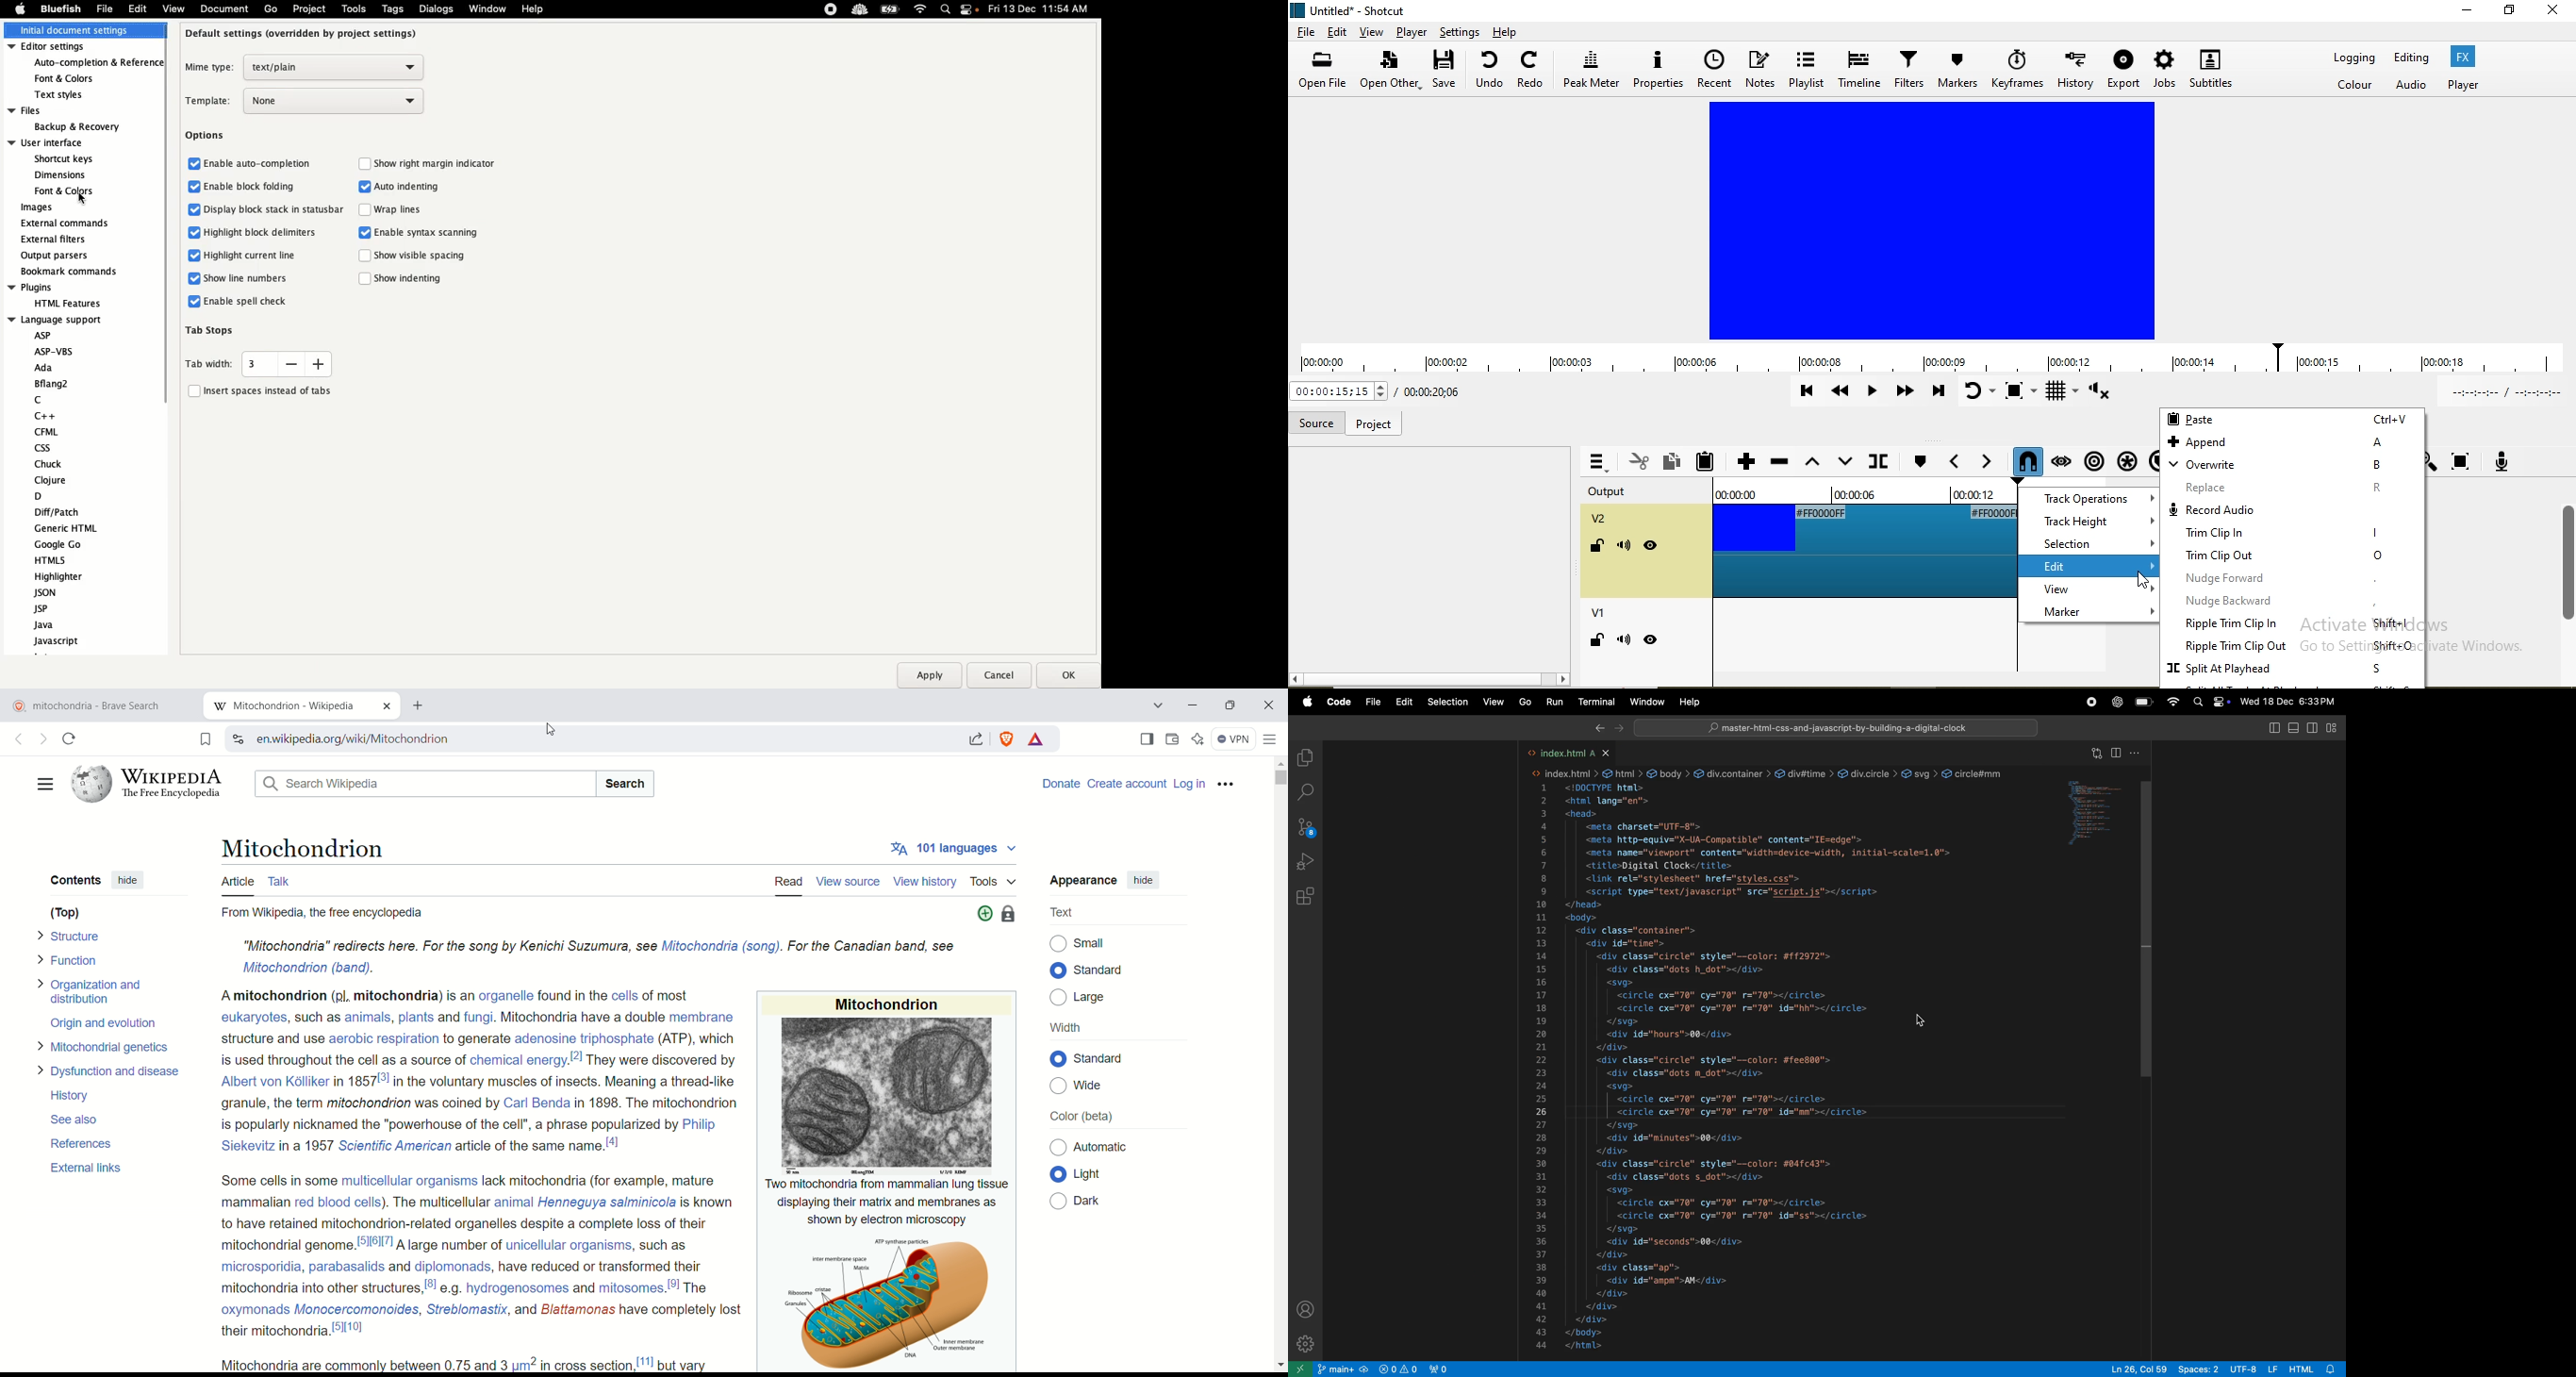 Image resolution: width=2576 pixels, height=1400 pixels. Describe the element at coordinates (2023, 460) in the screenshot. I see `Snap` at that location.